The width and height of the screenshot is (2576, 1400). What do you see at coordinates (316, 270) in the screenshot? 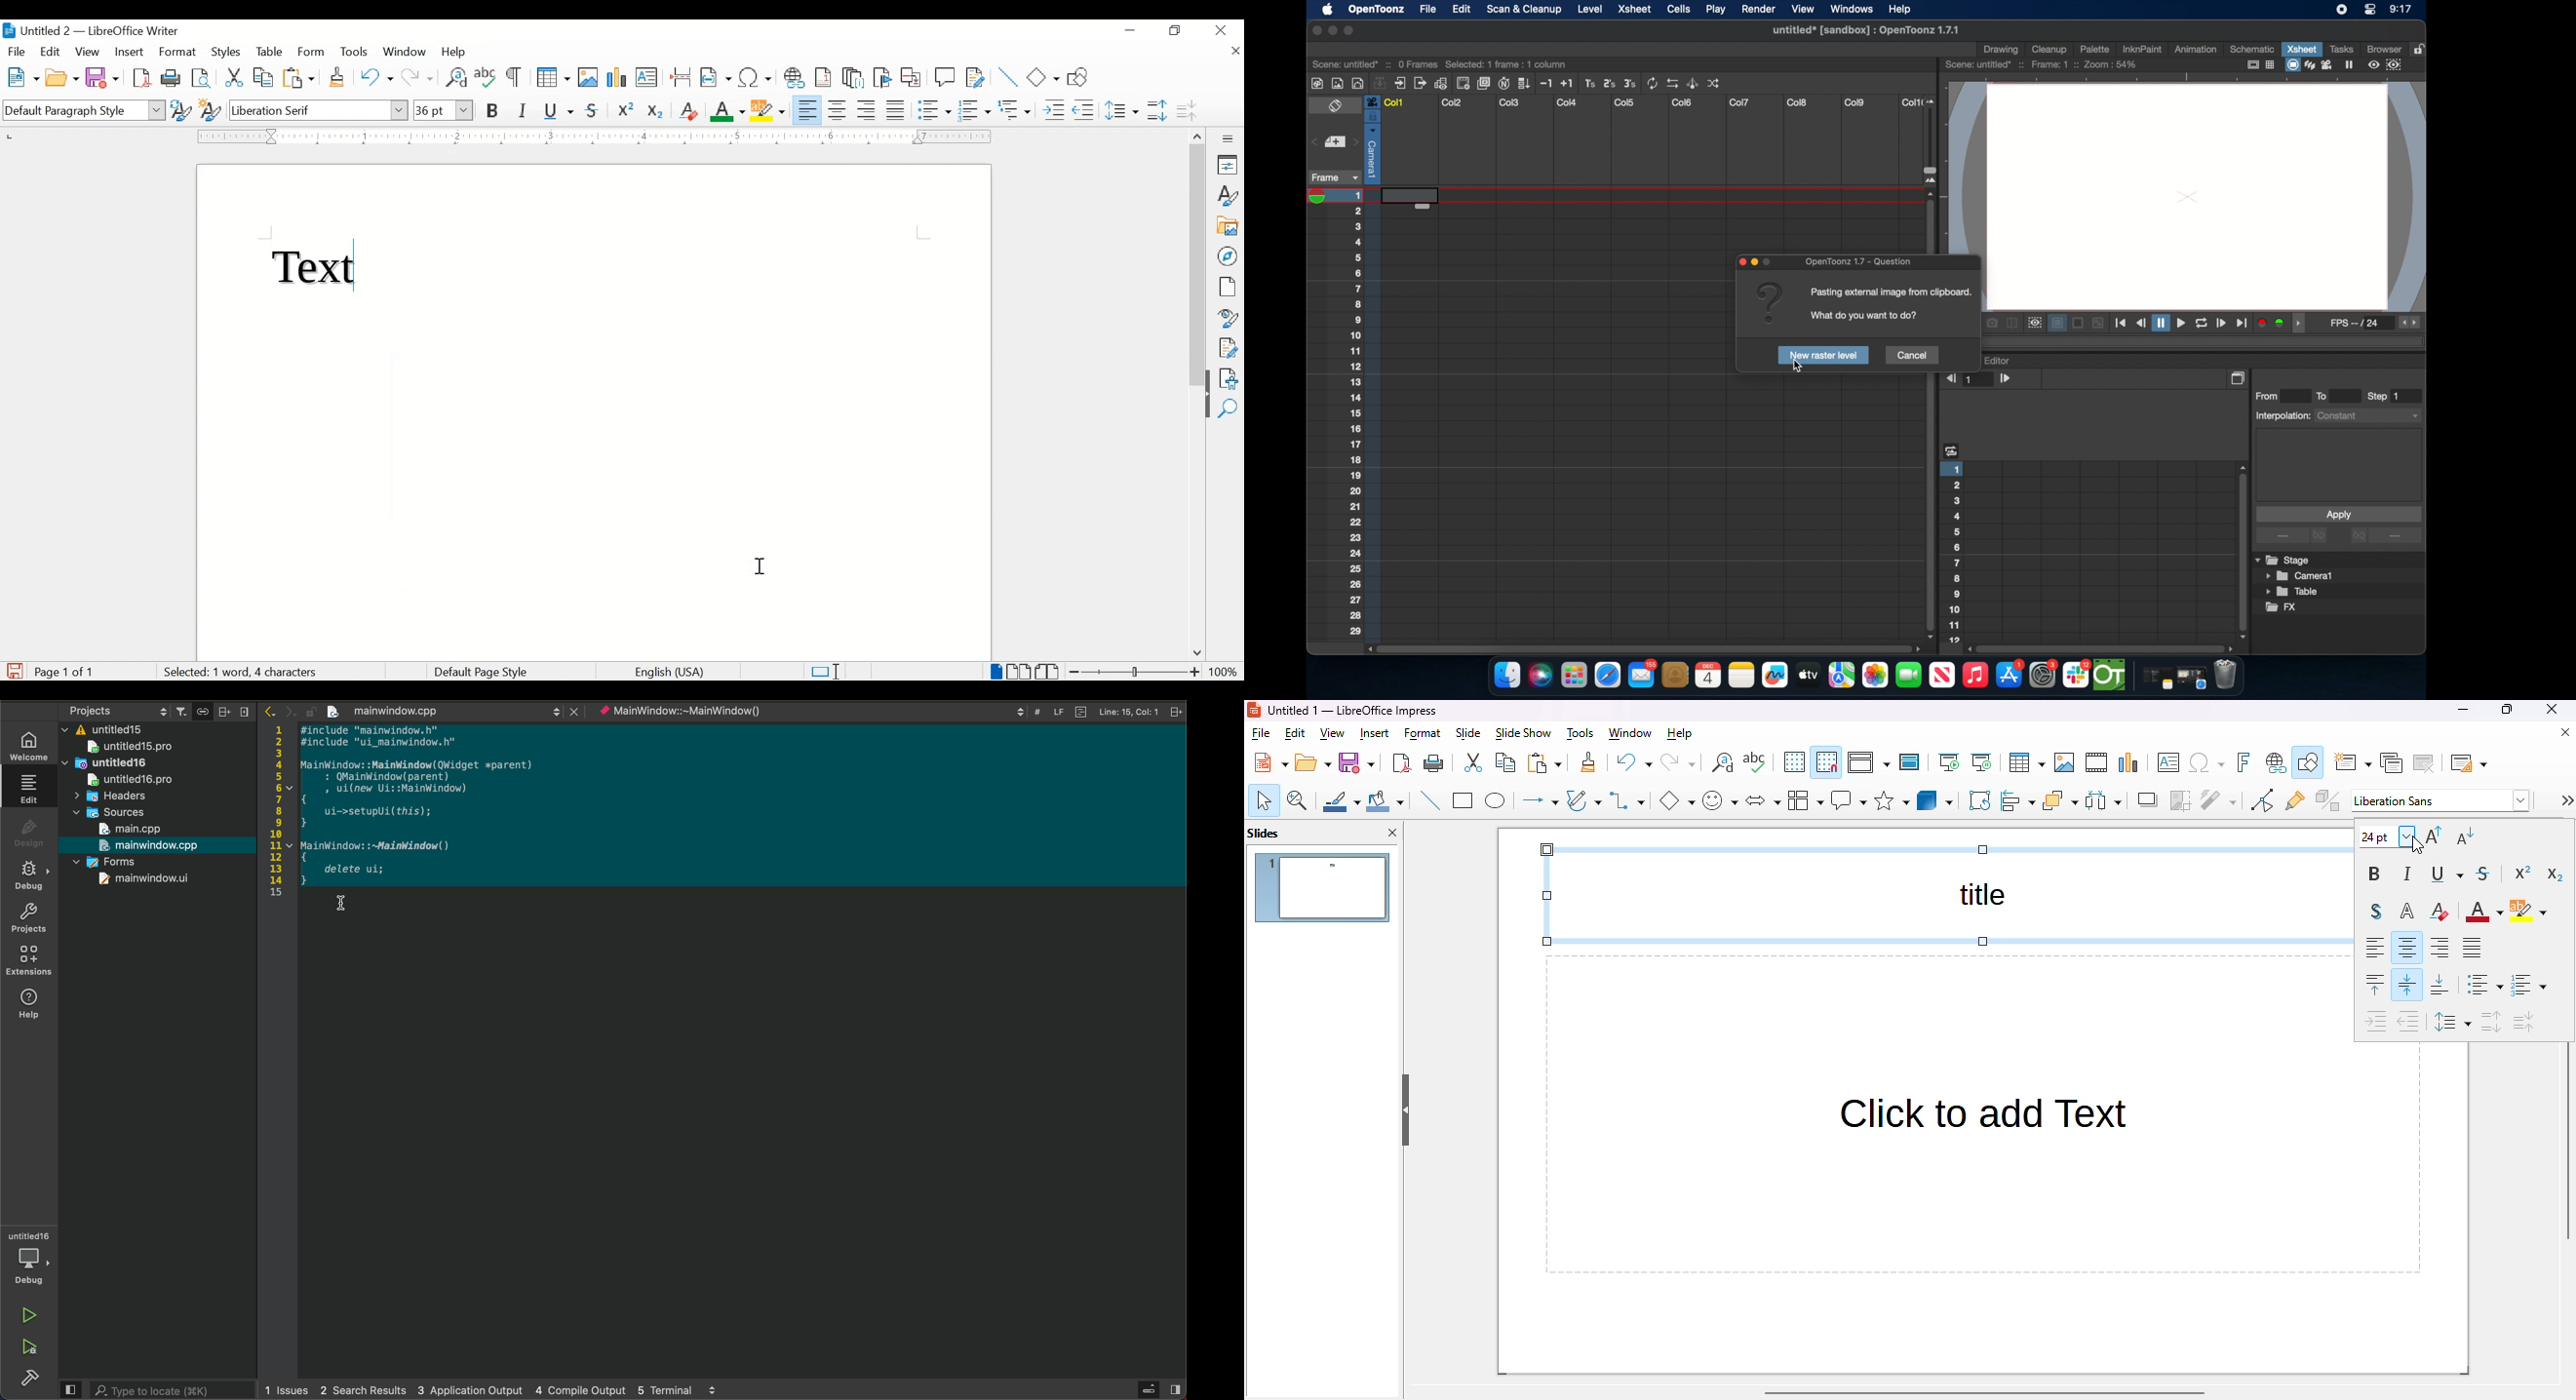
I see `shadow effect applied to text` at bounding box center [316, 270].